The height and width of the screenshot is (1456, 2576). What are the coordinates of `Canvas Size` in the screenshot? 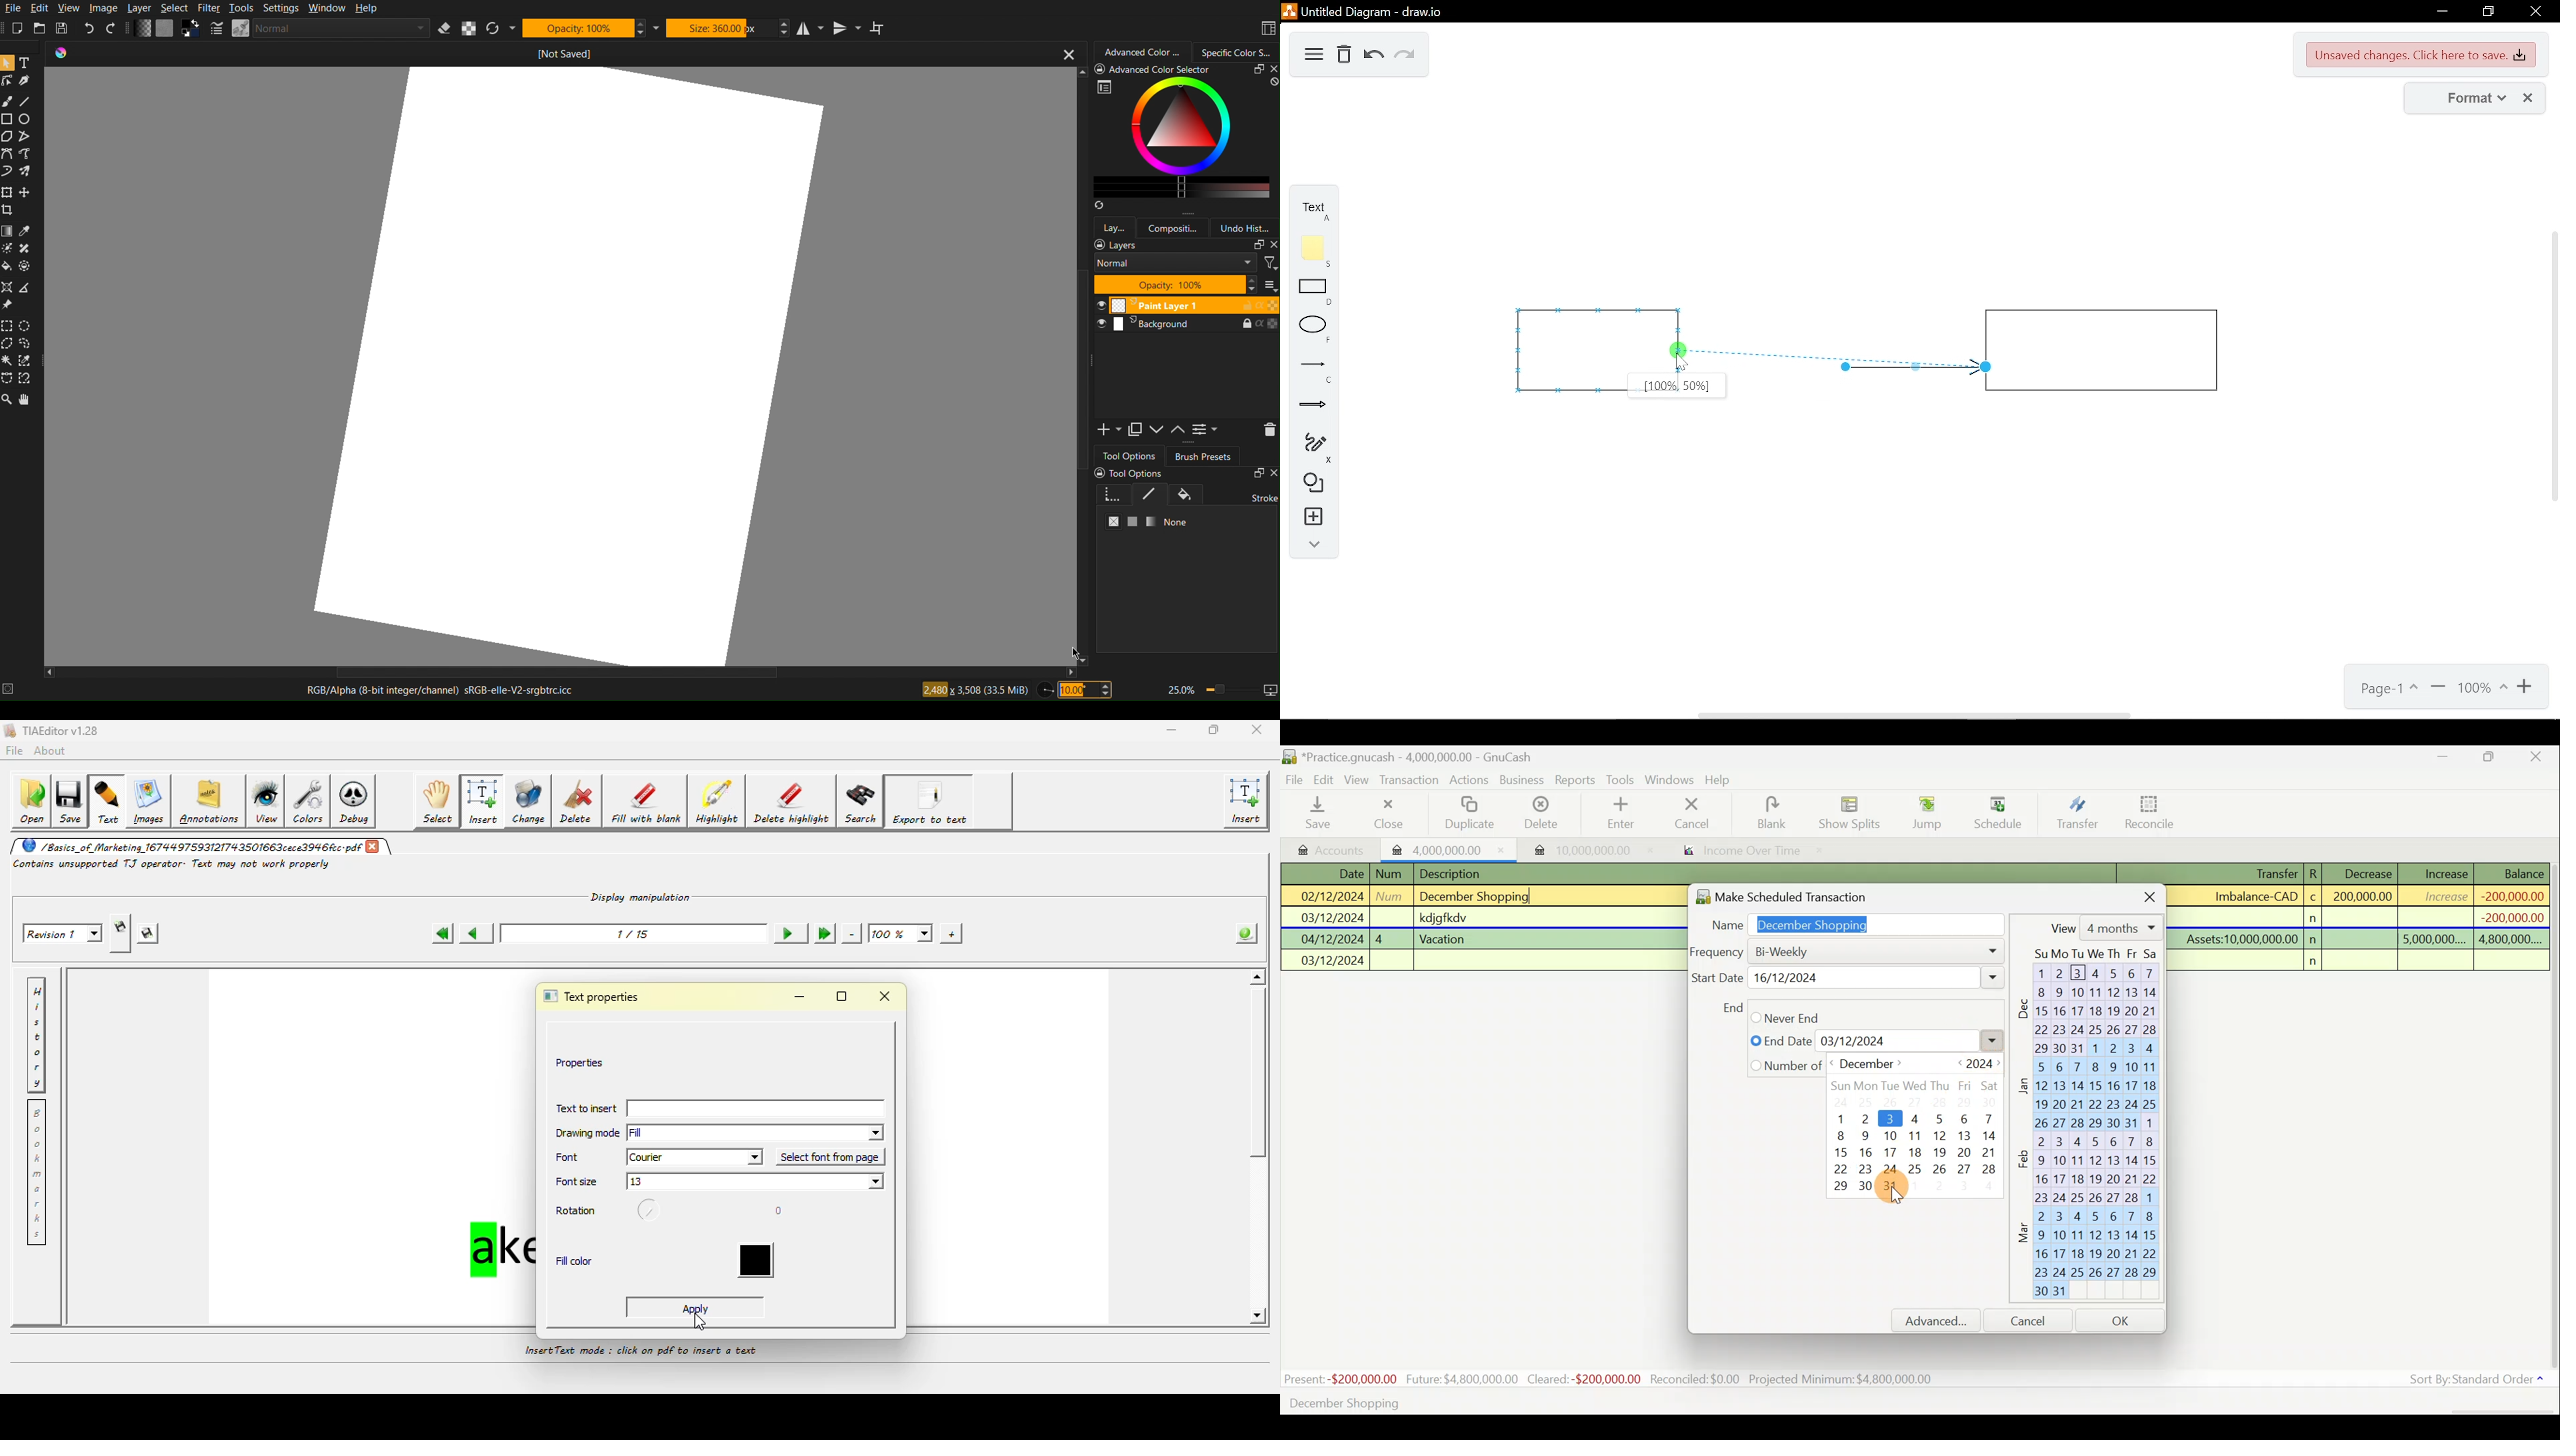 It's located at (973, 689).